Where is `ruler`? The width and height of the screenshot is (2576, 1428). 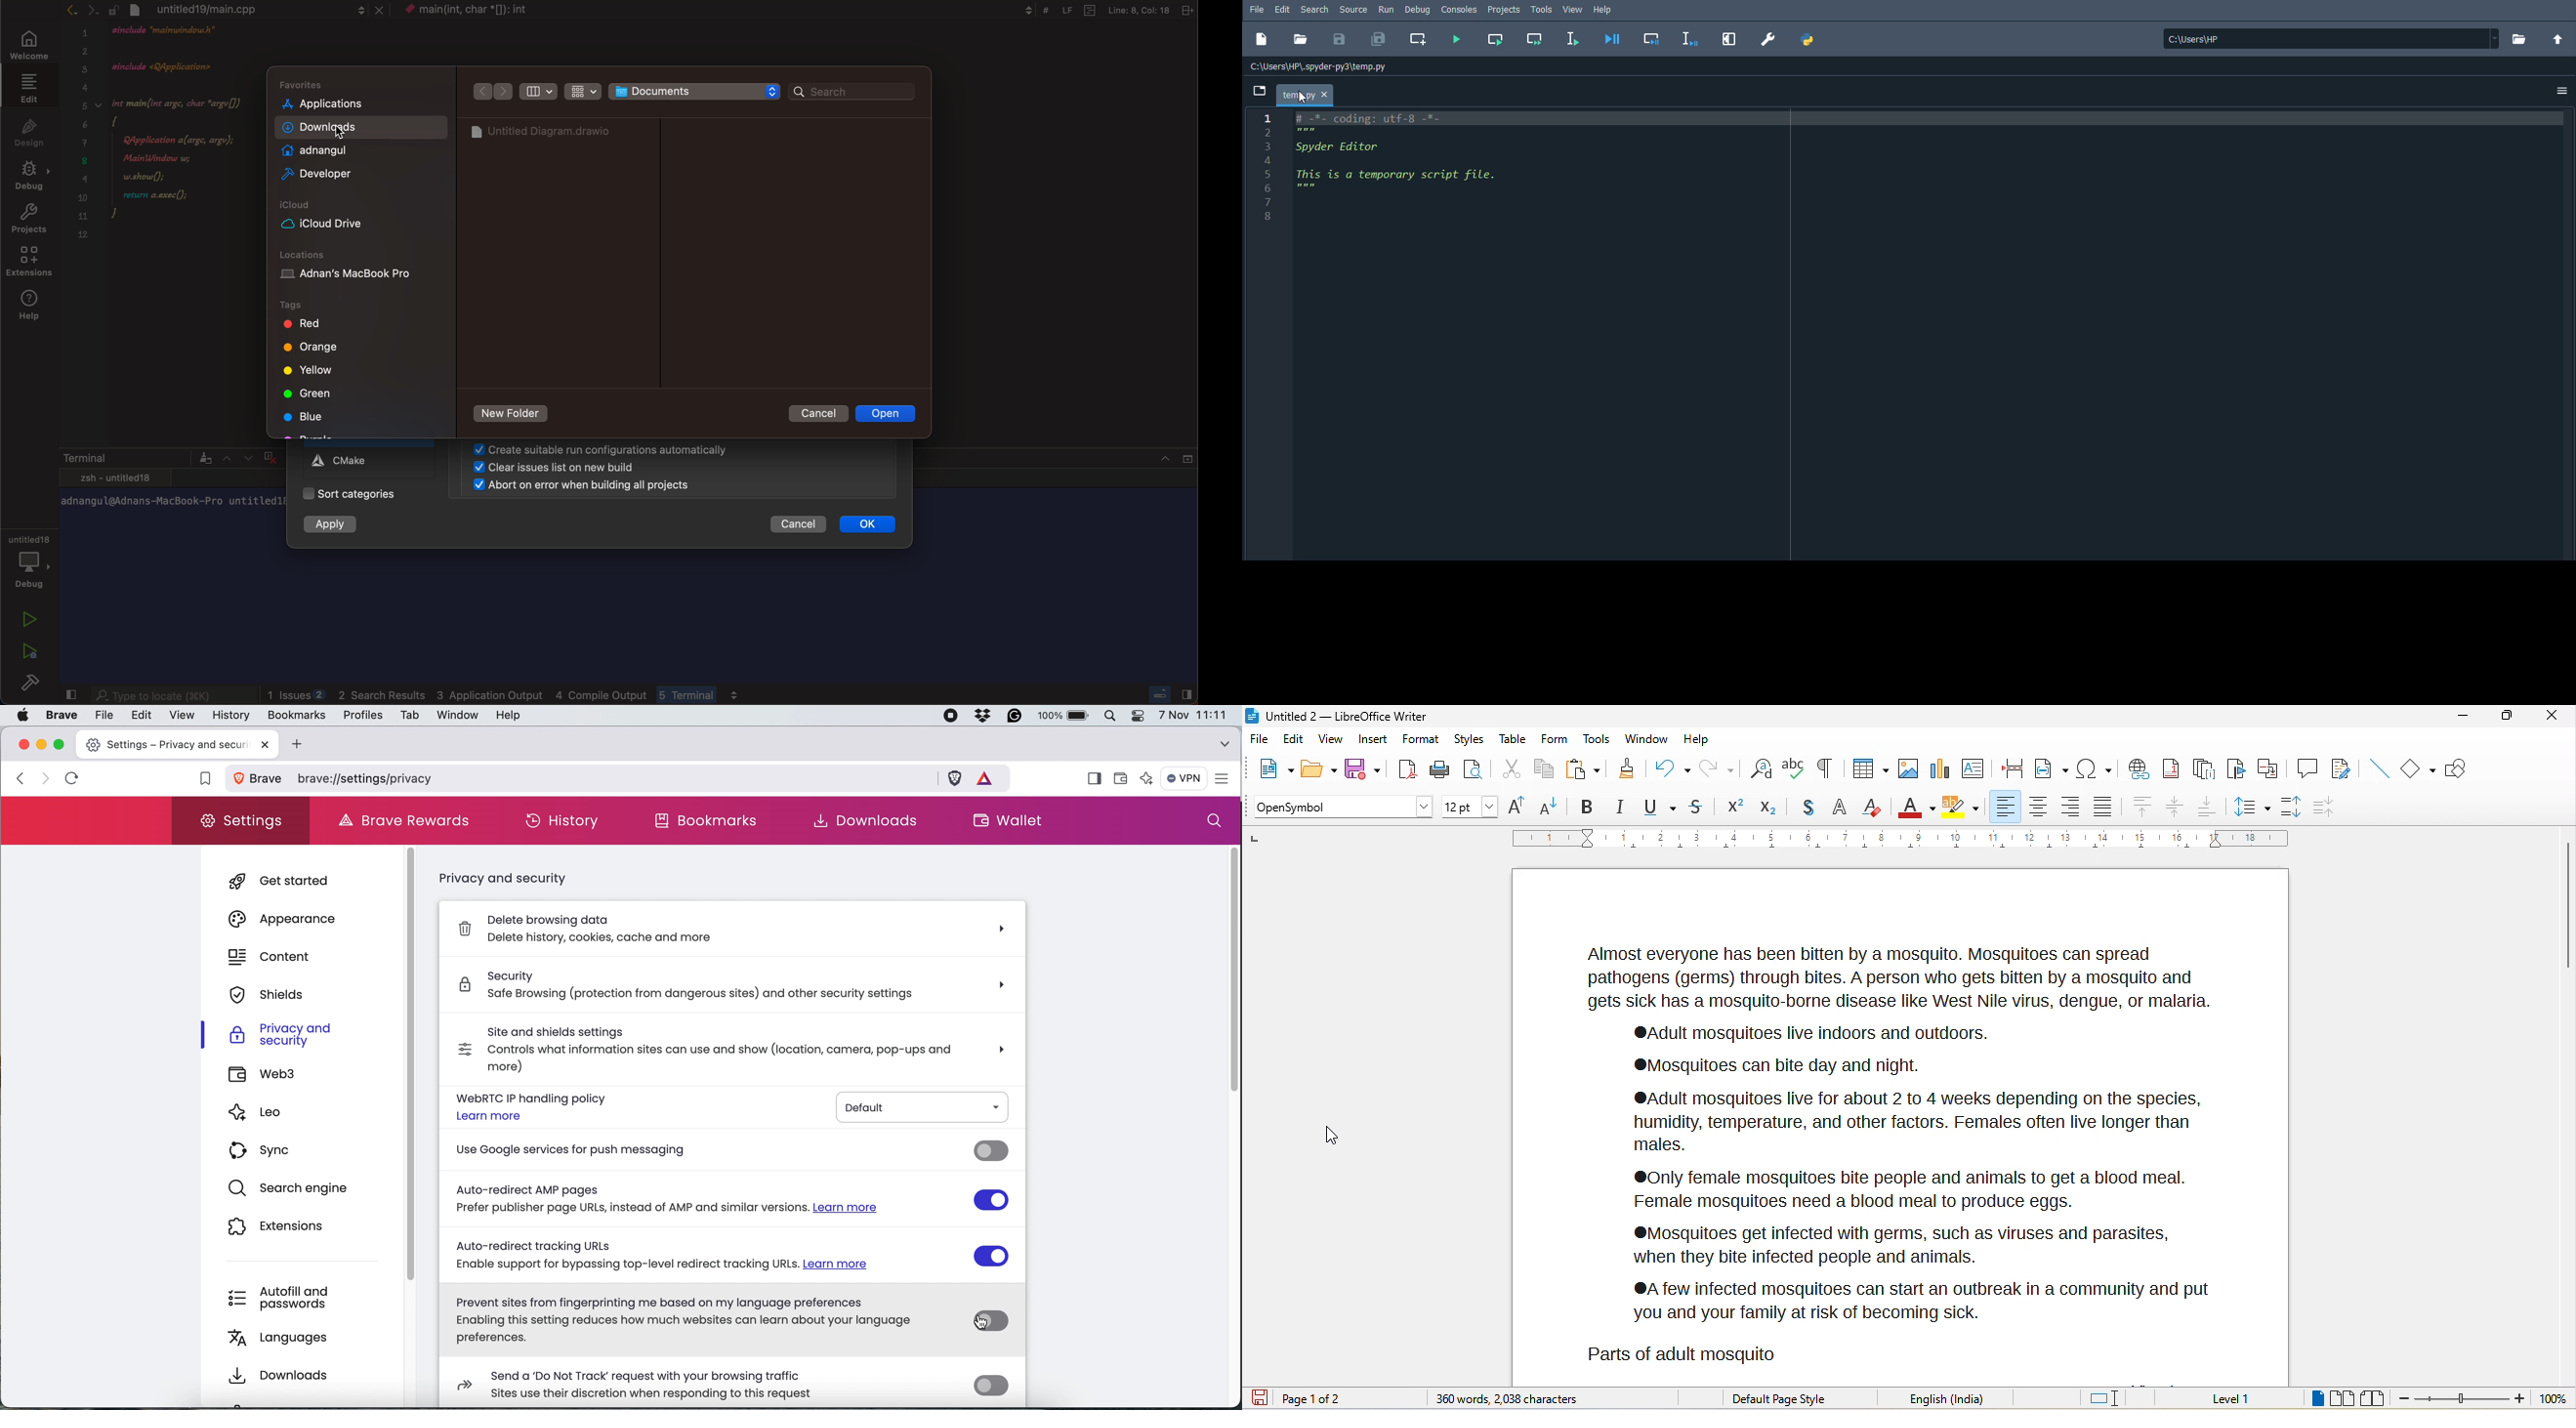
ruler is located at coordinates (1908, 840).